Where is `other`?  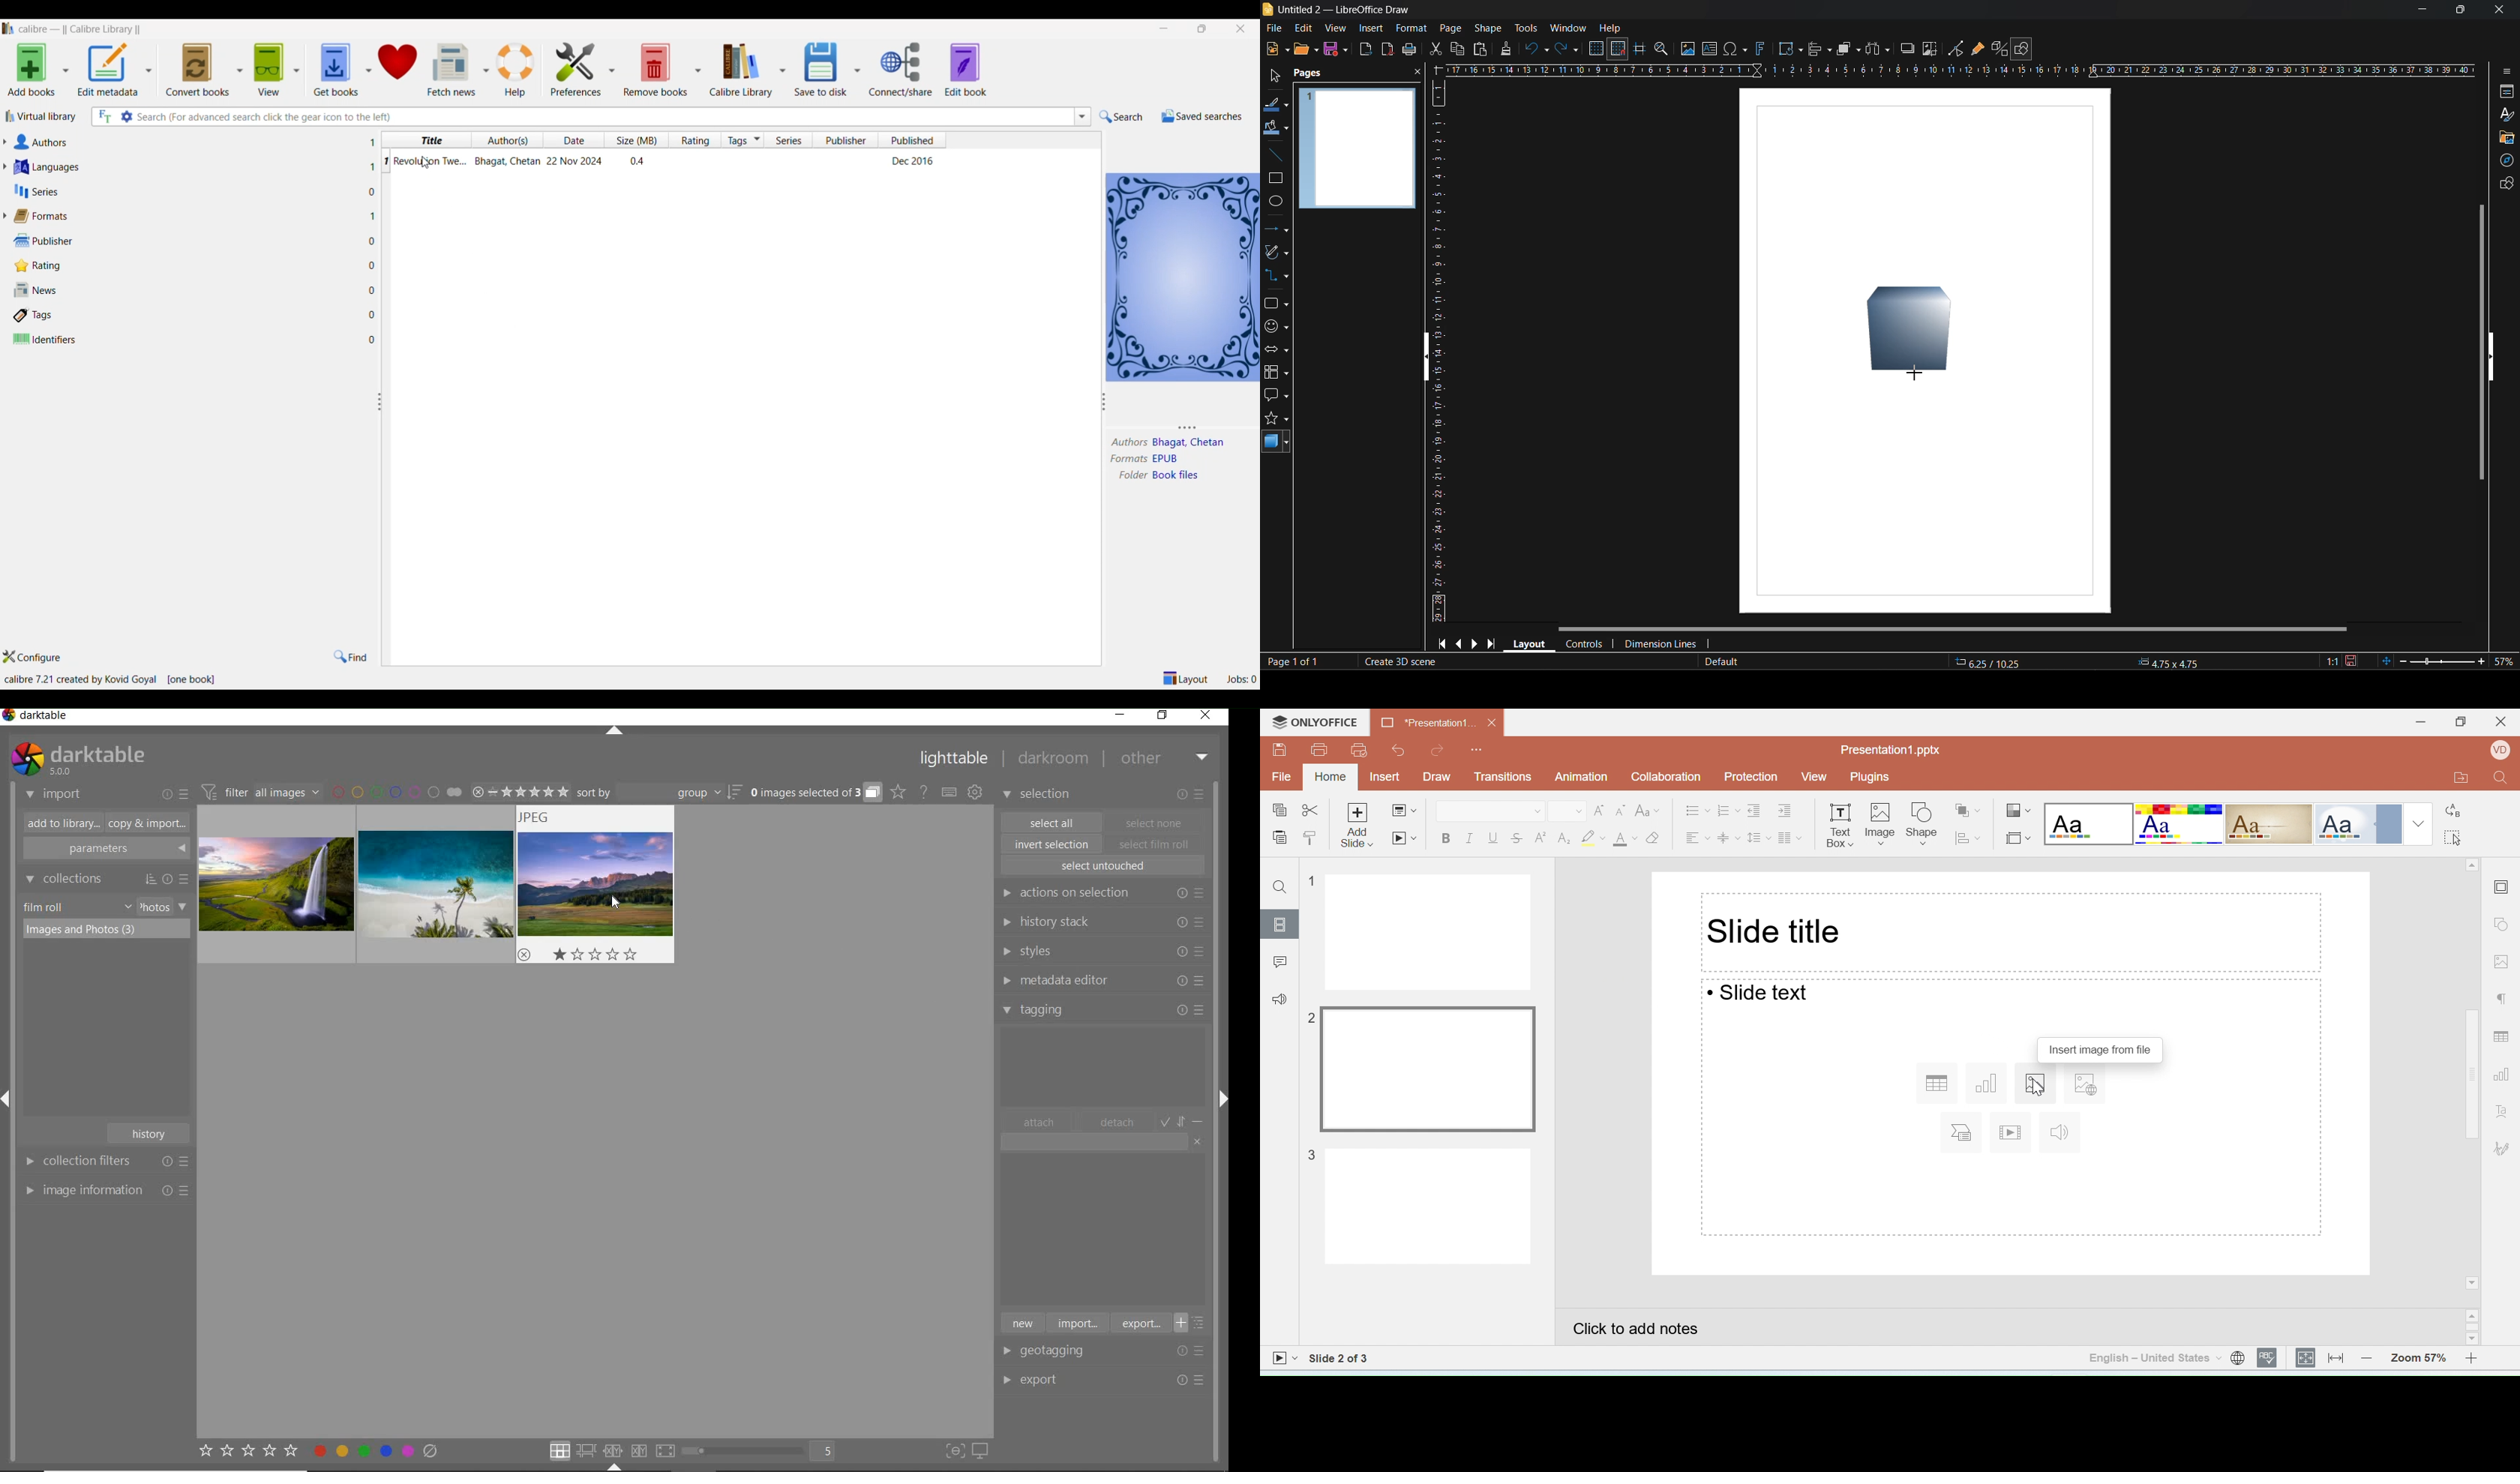 other is located at coordinates (1164, 758).